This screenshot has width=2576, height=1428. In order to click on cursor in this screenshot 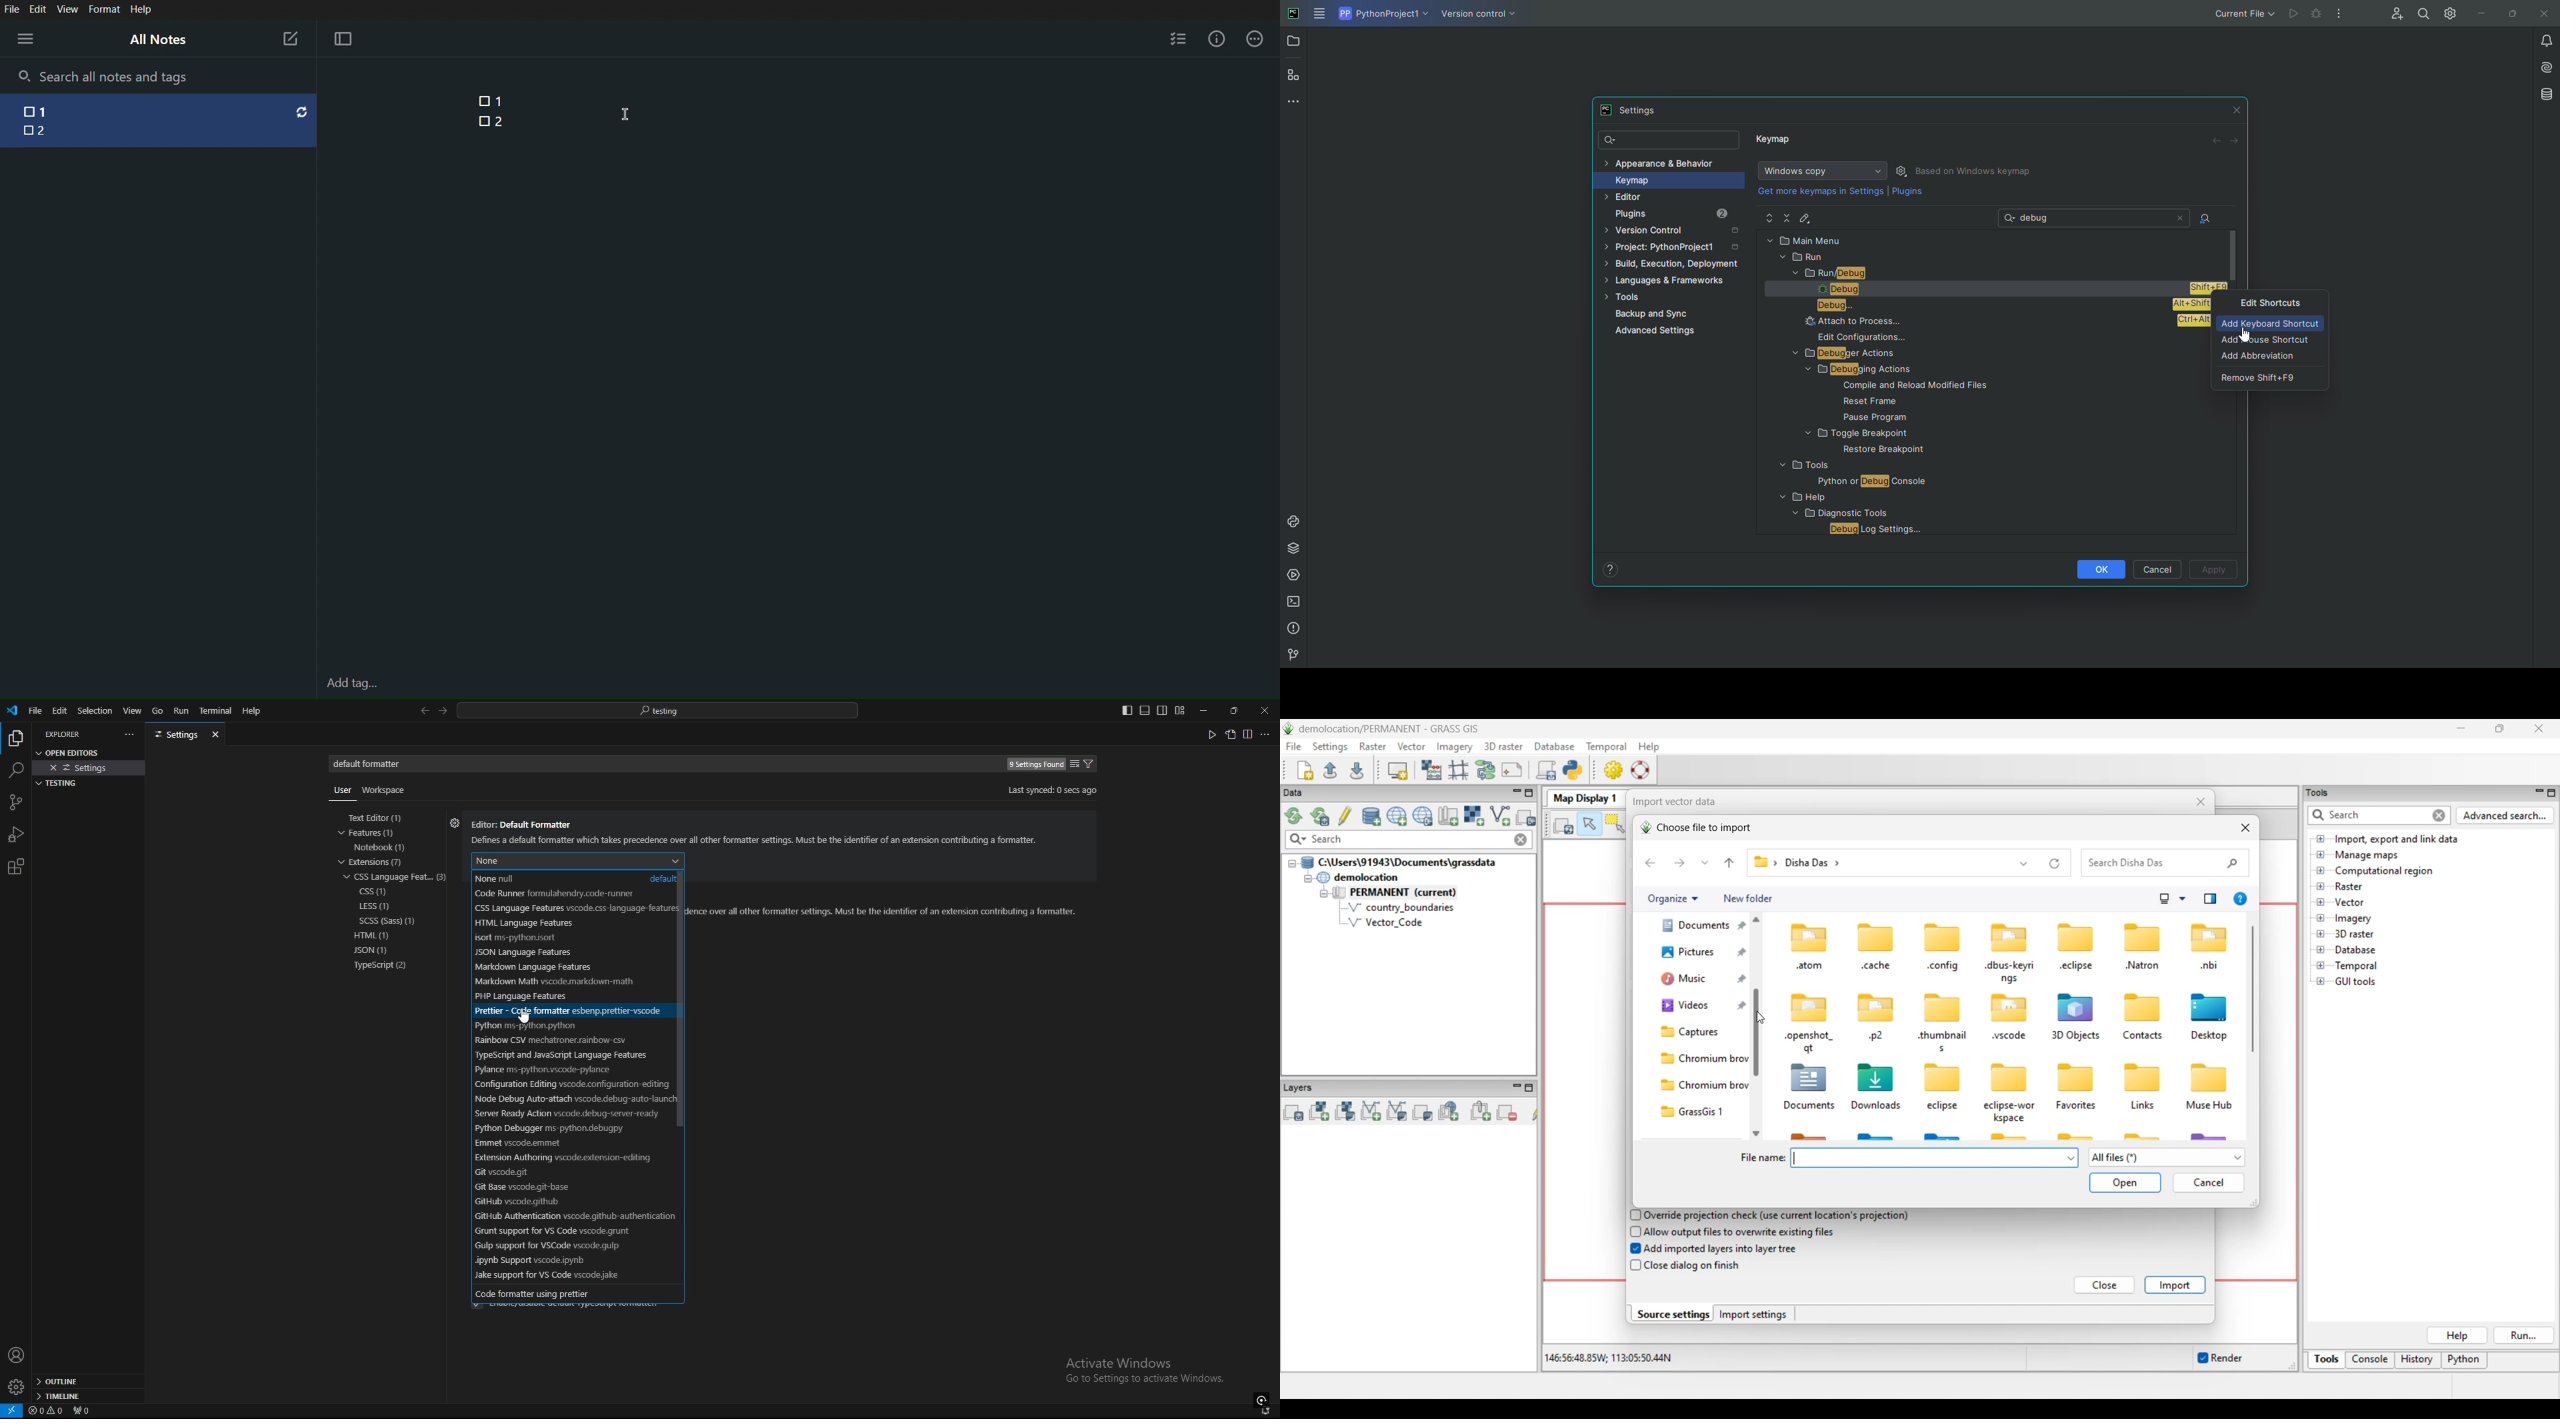, I will do `click(531, 1015)`.